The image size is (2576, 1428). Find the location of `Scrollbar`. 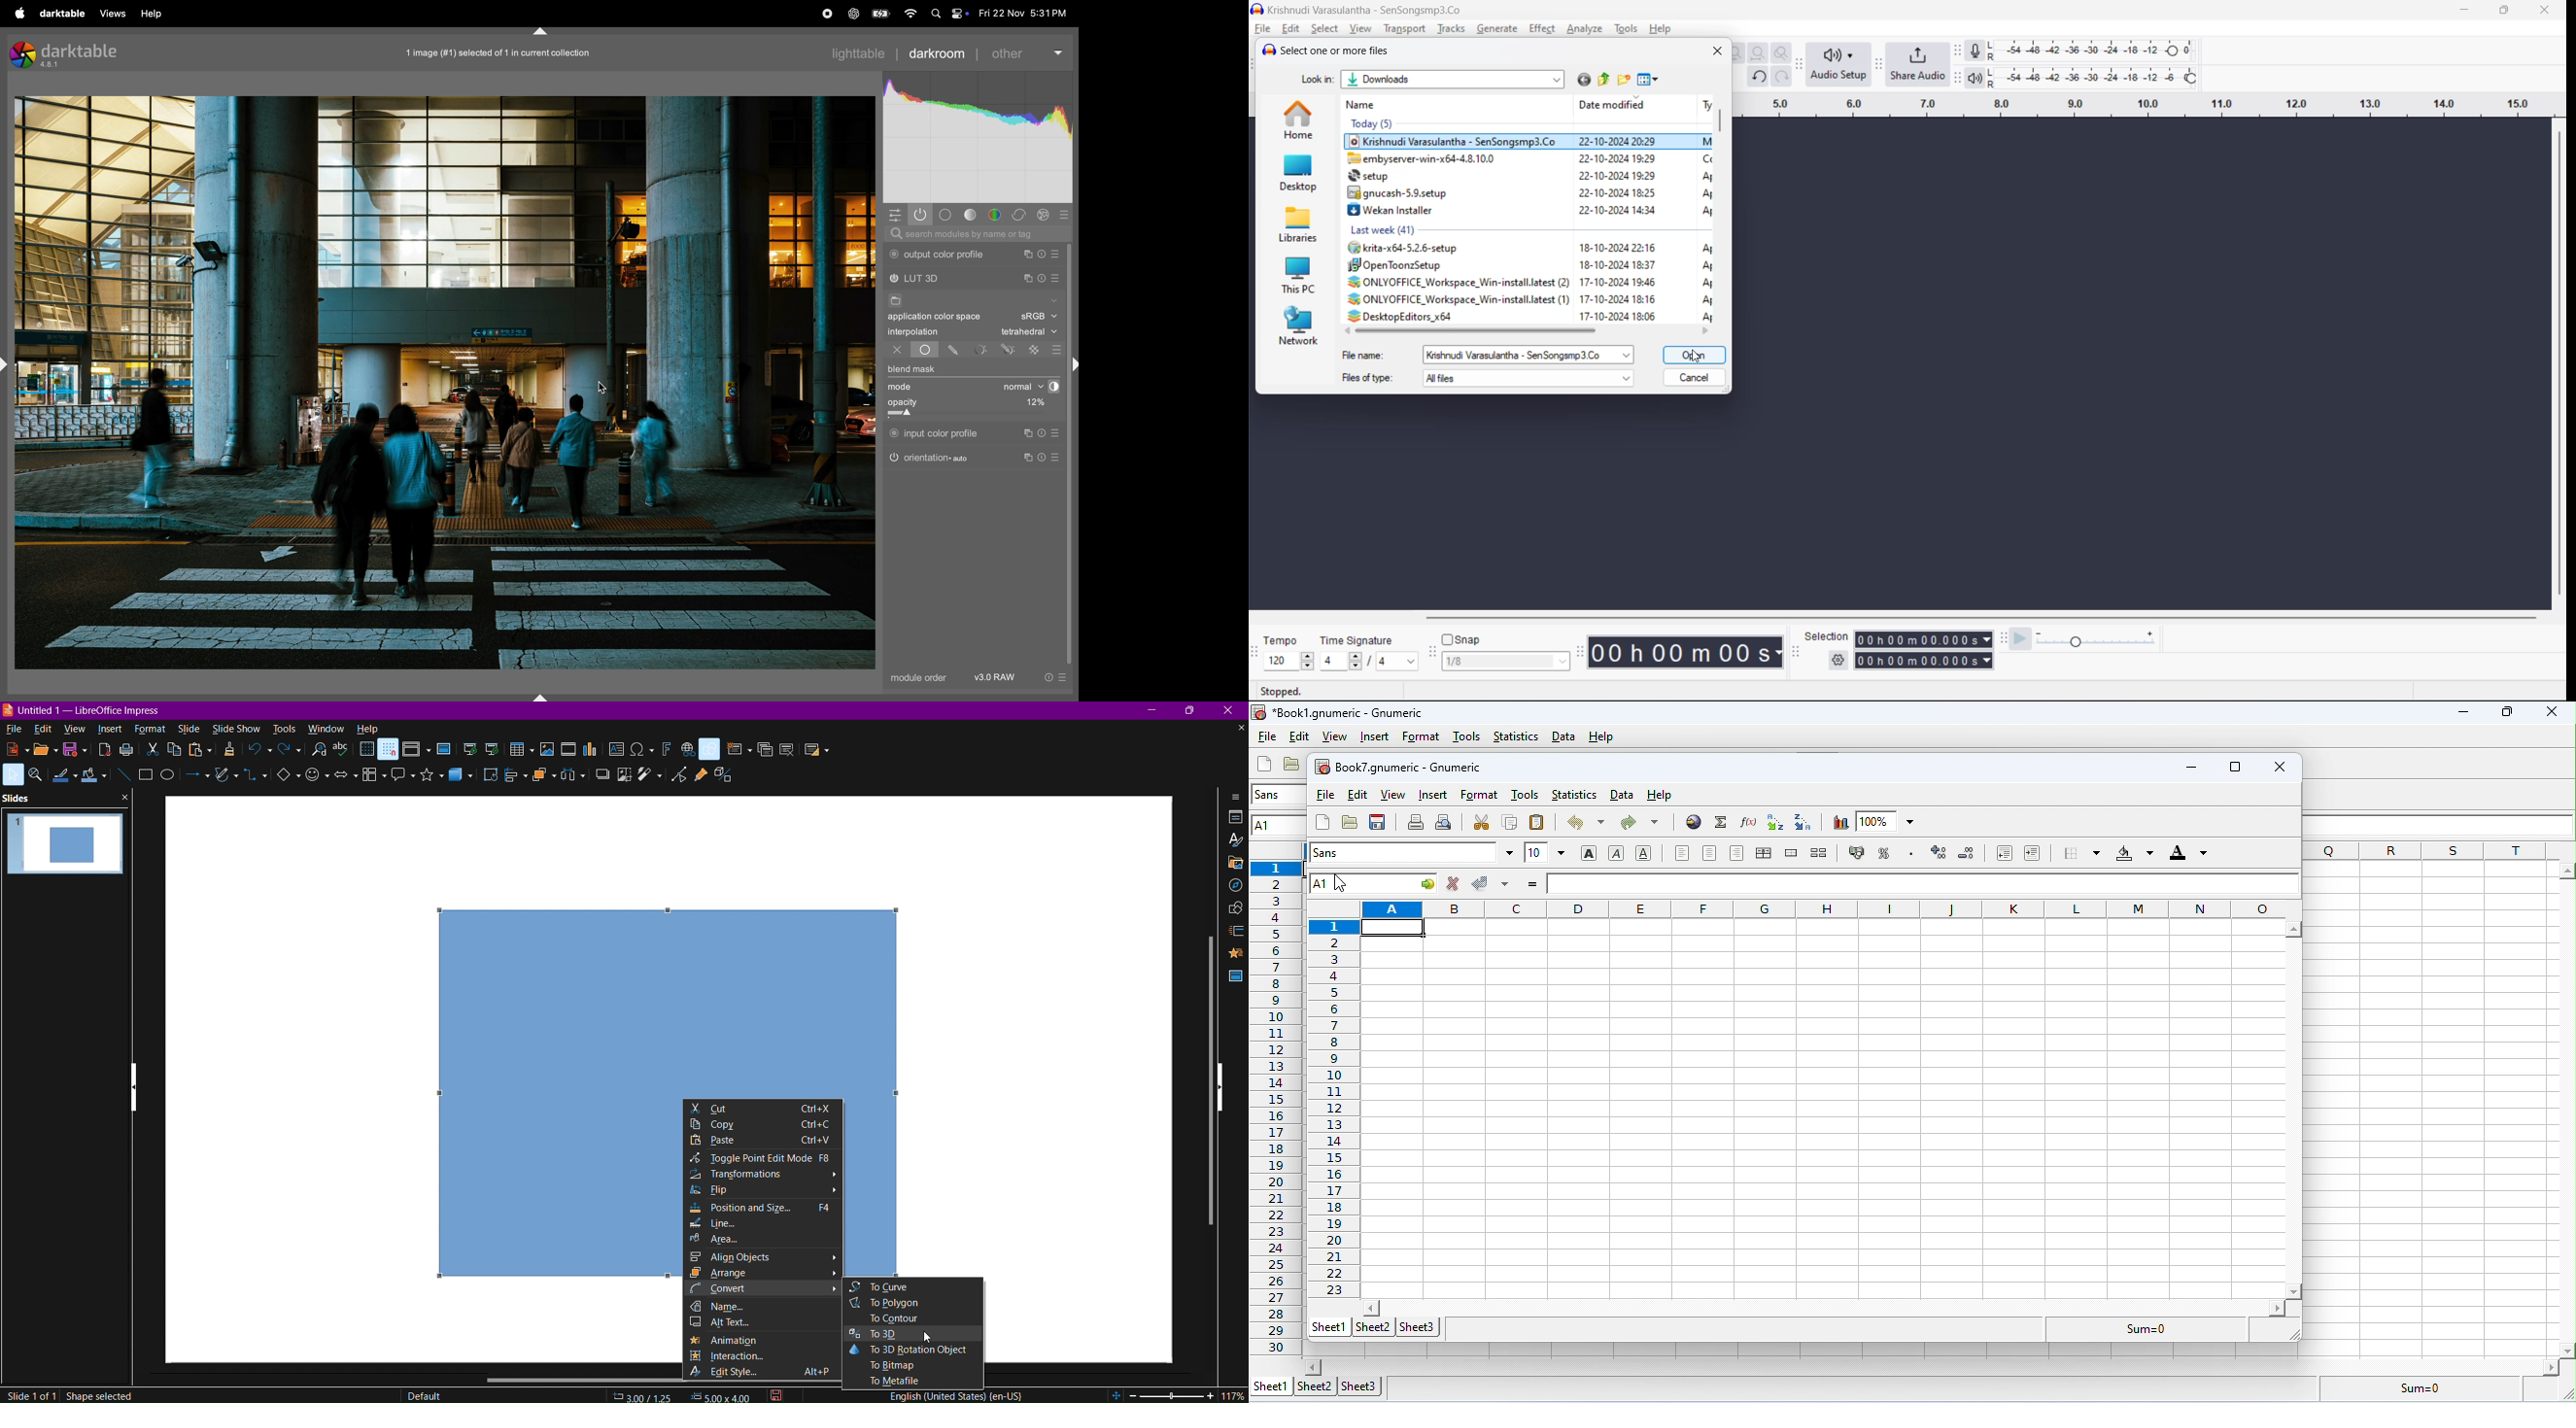

Scrollbar is located at coordinates (577, 1378).